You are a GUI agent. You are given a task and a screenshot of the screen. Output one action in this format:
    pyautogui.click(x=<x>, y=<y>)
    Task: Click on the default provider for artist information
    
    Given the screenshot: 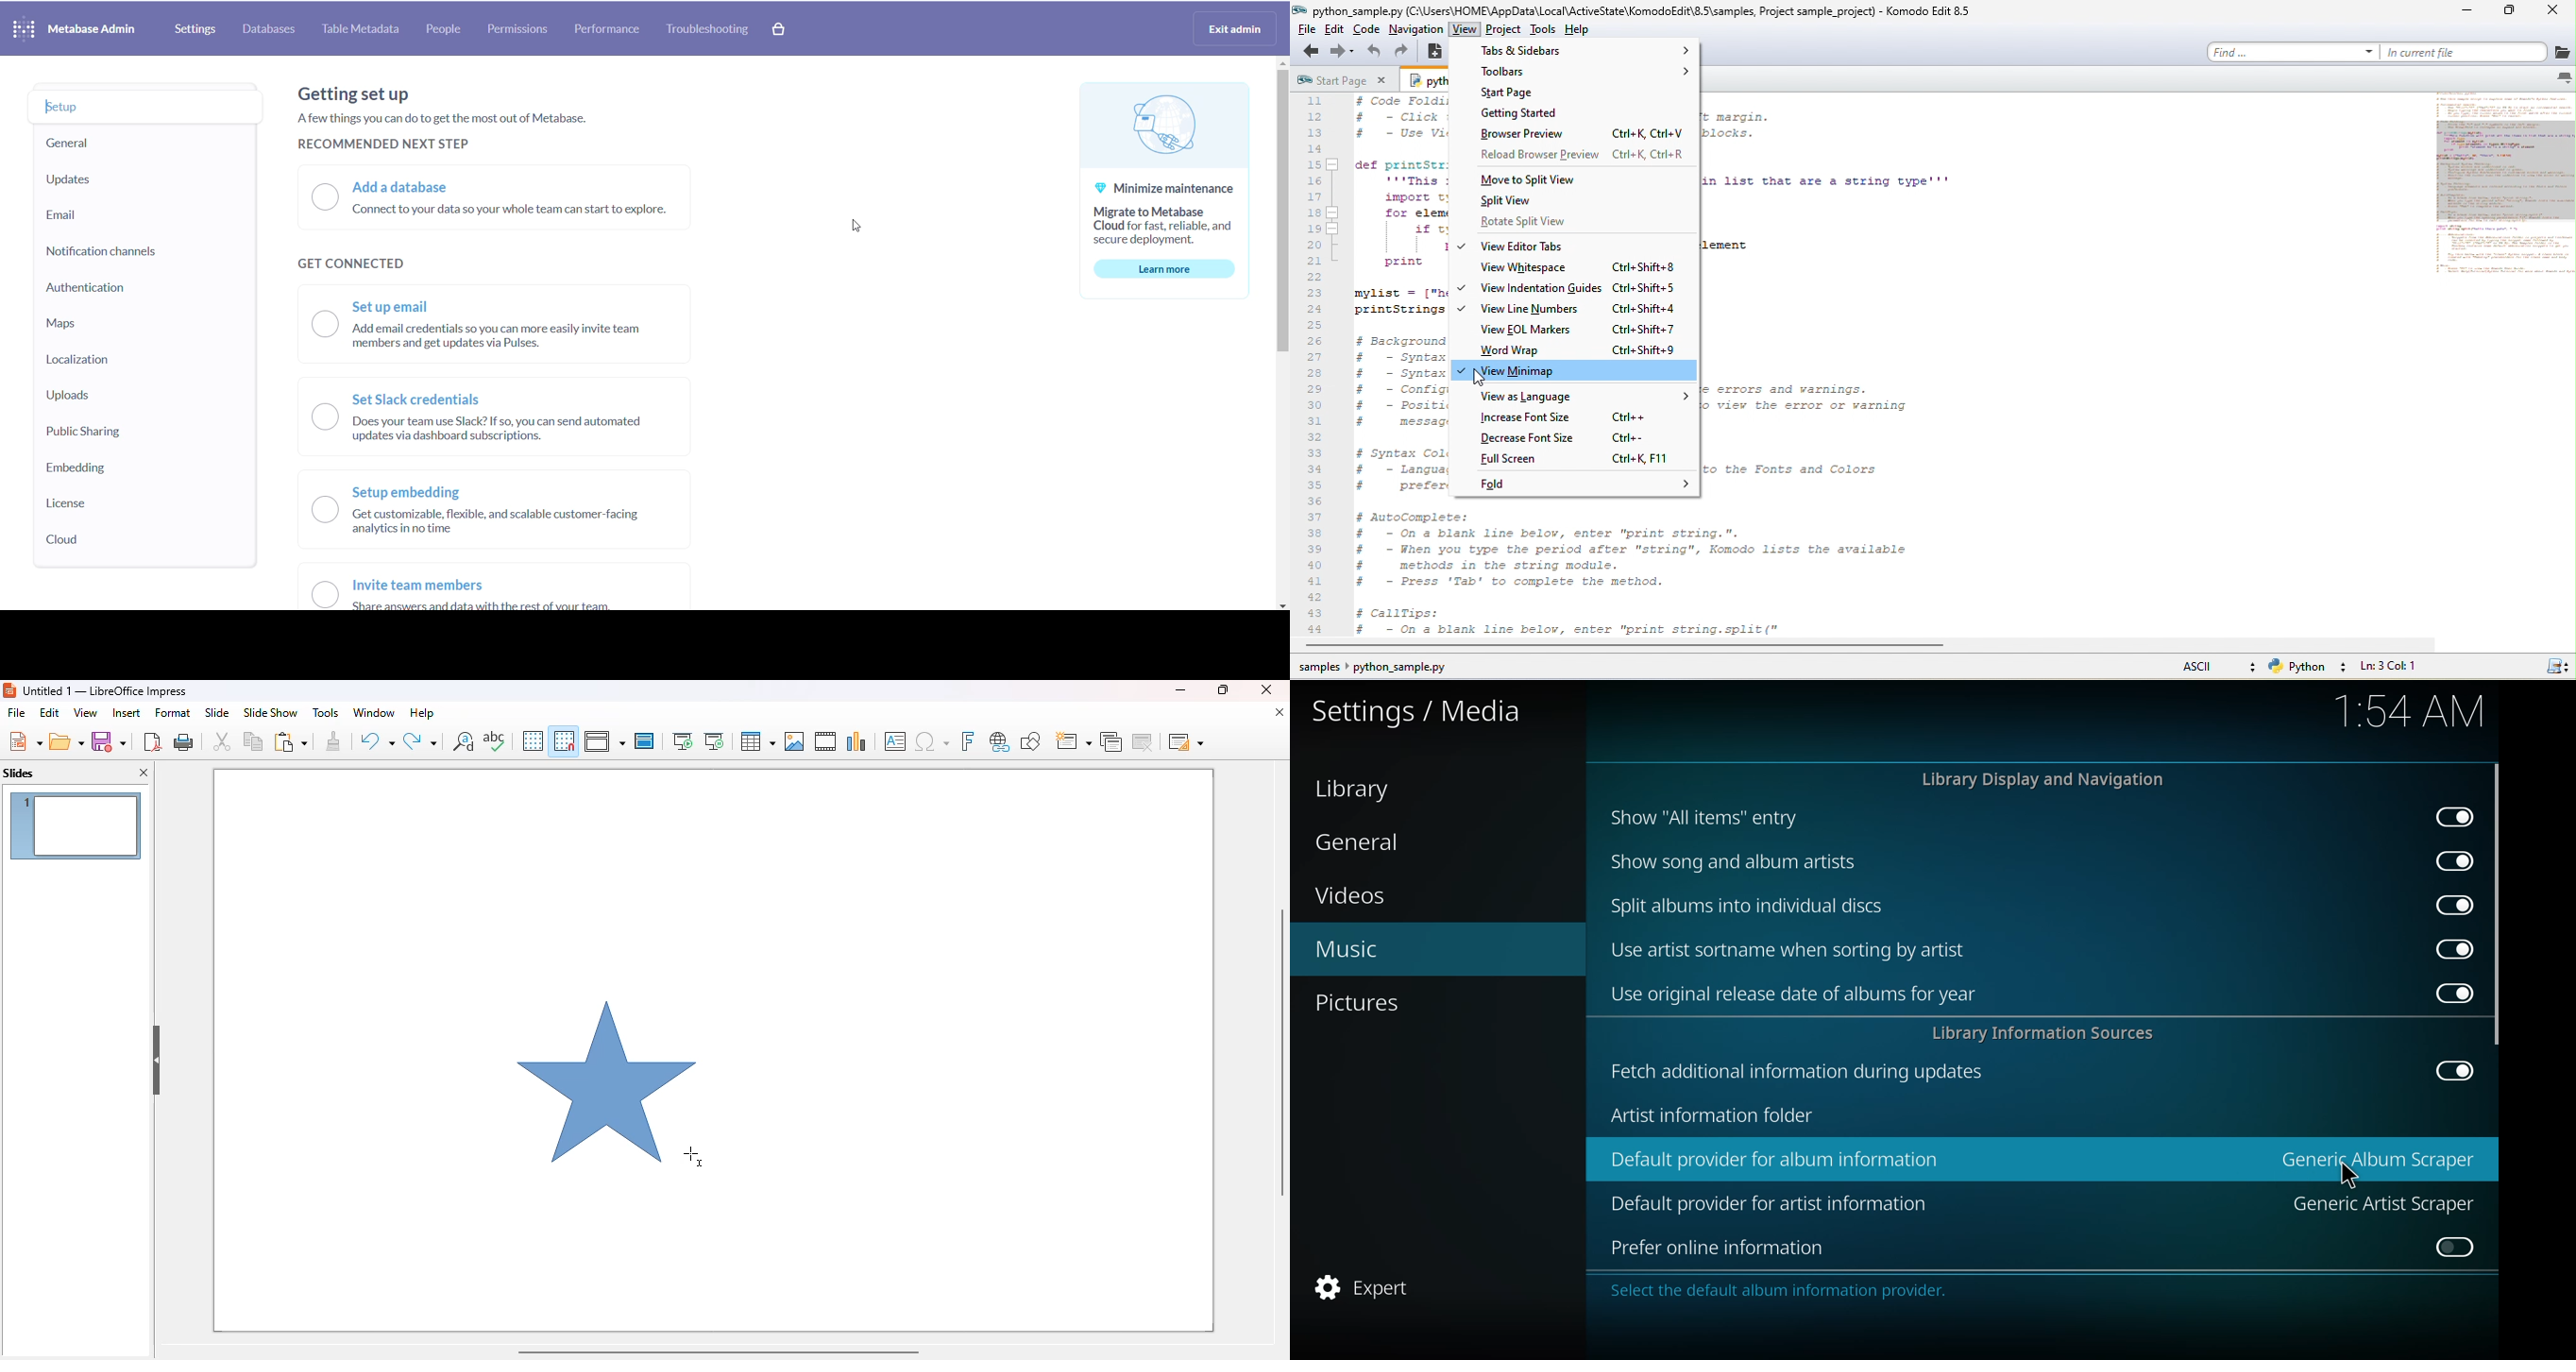 What is the action you would take?
    pyautogui.click(x=1770, y=1204)
    